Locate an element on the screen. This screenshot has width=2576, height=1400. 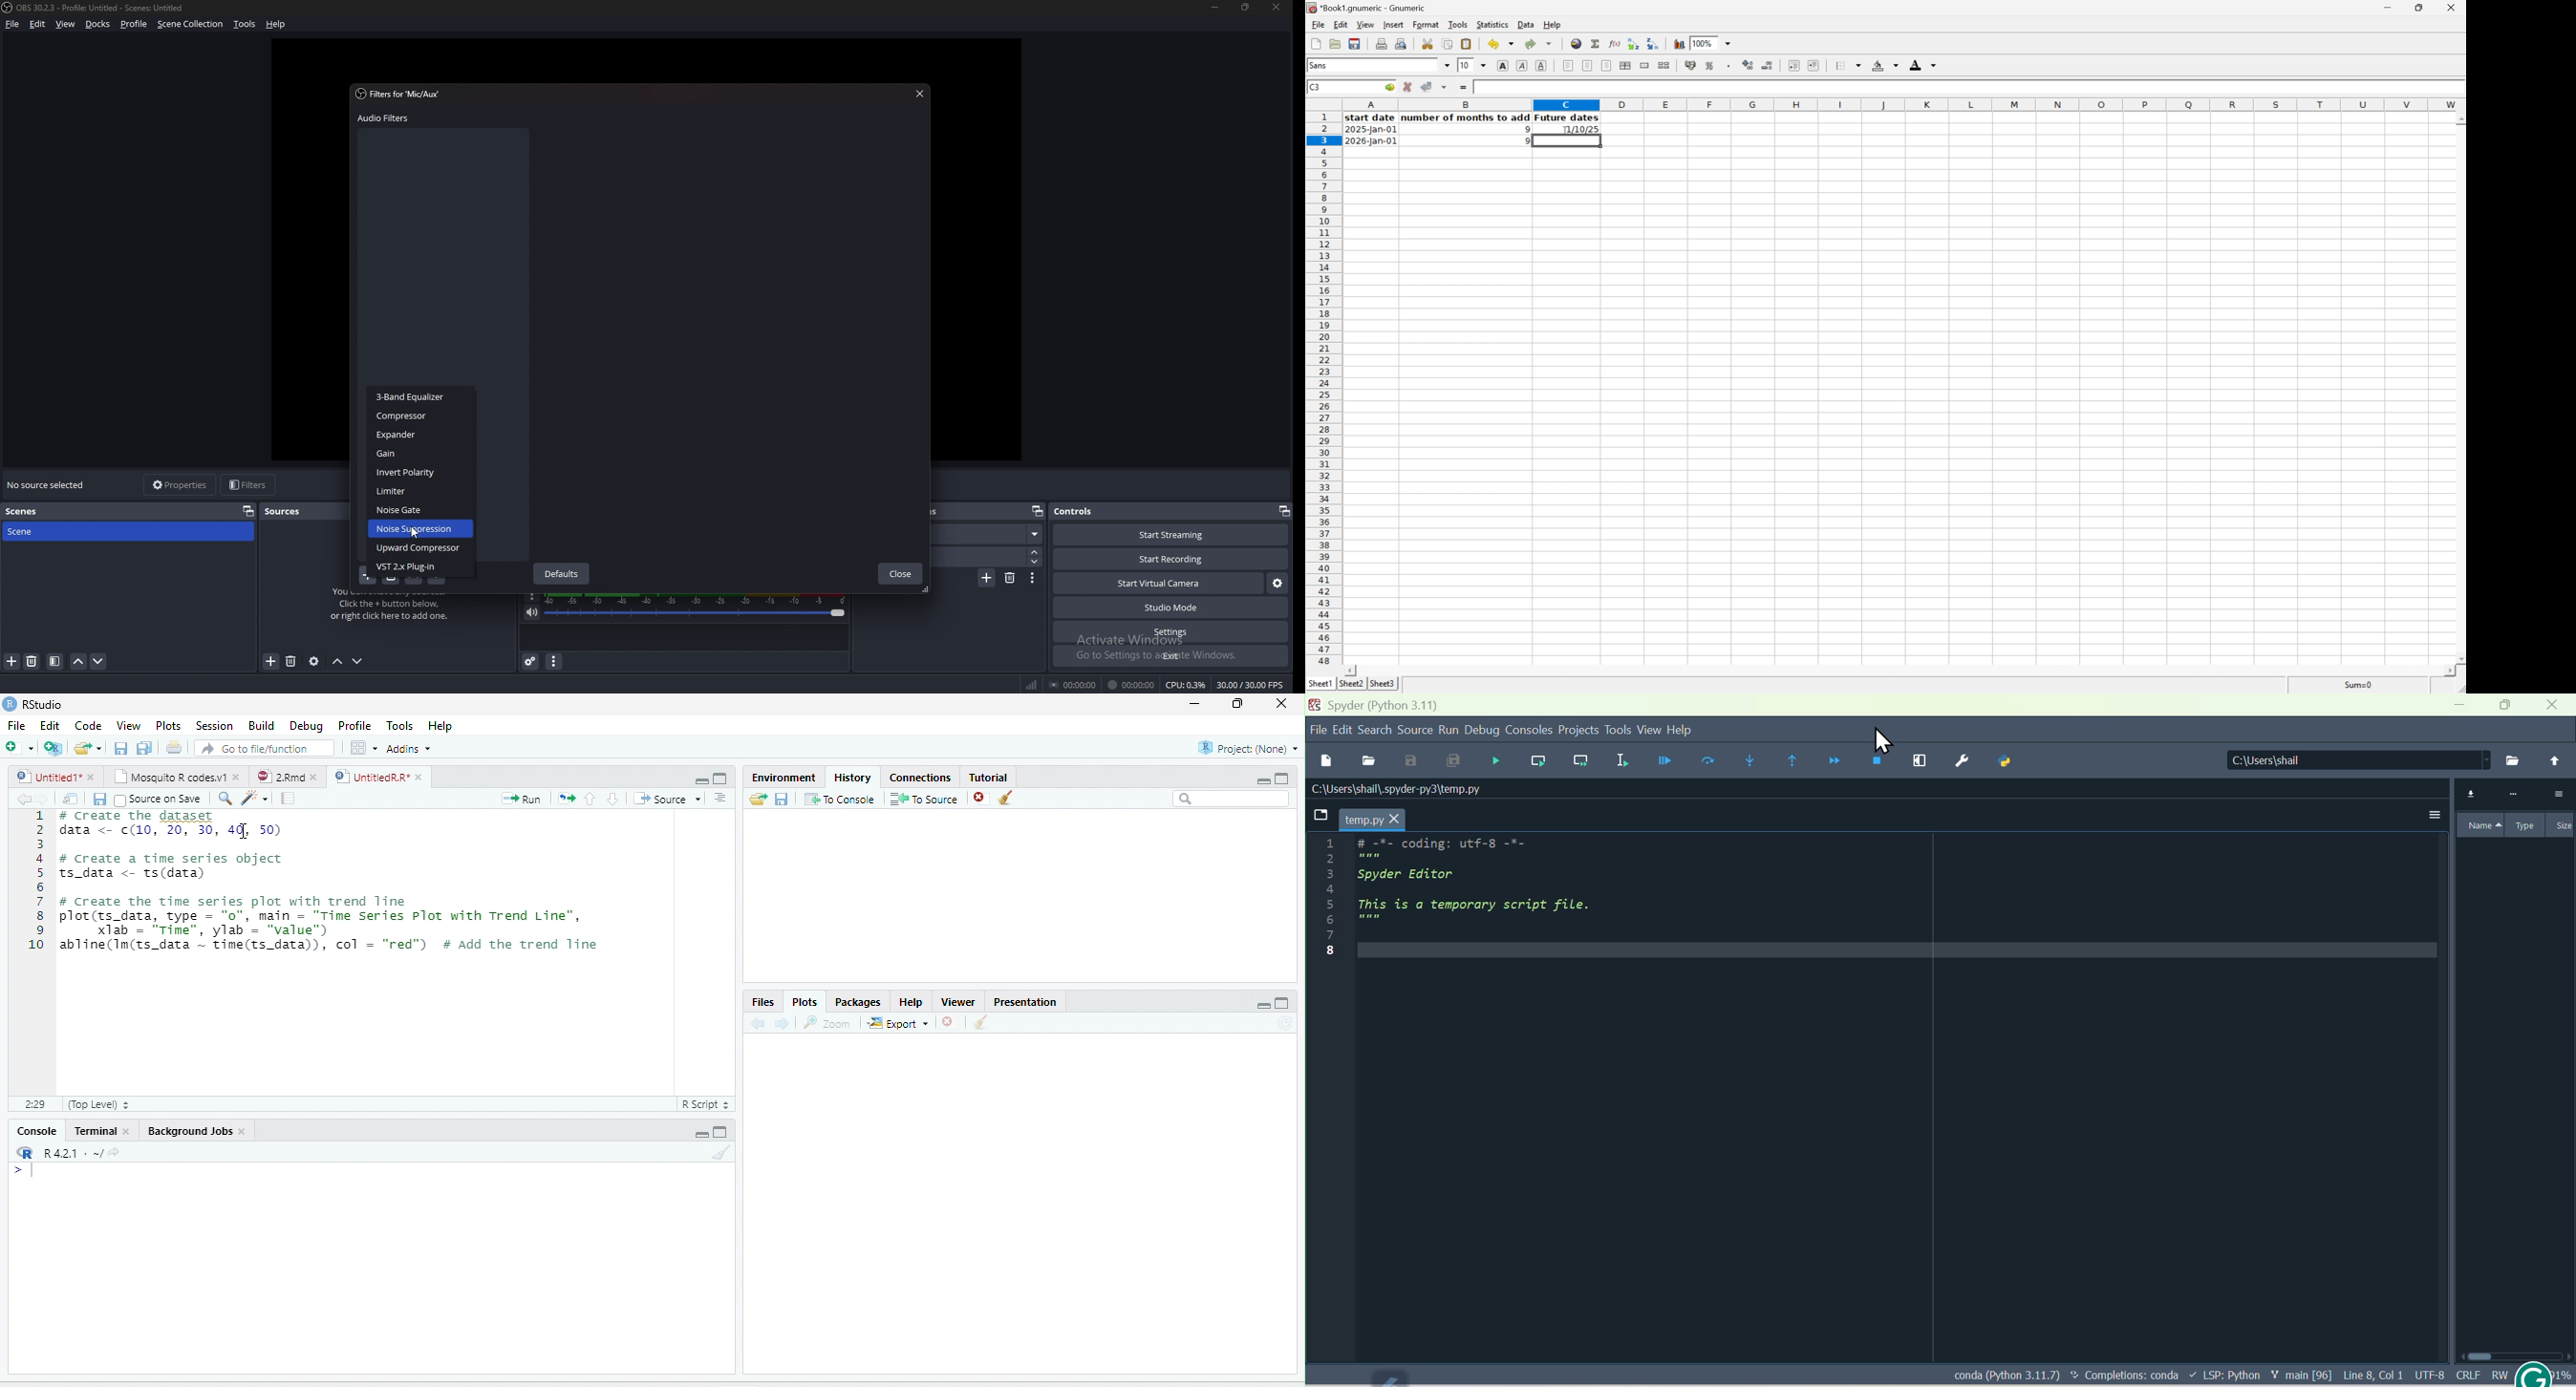
To Console is located at coordinates (839, 799).